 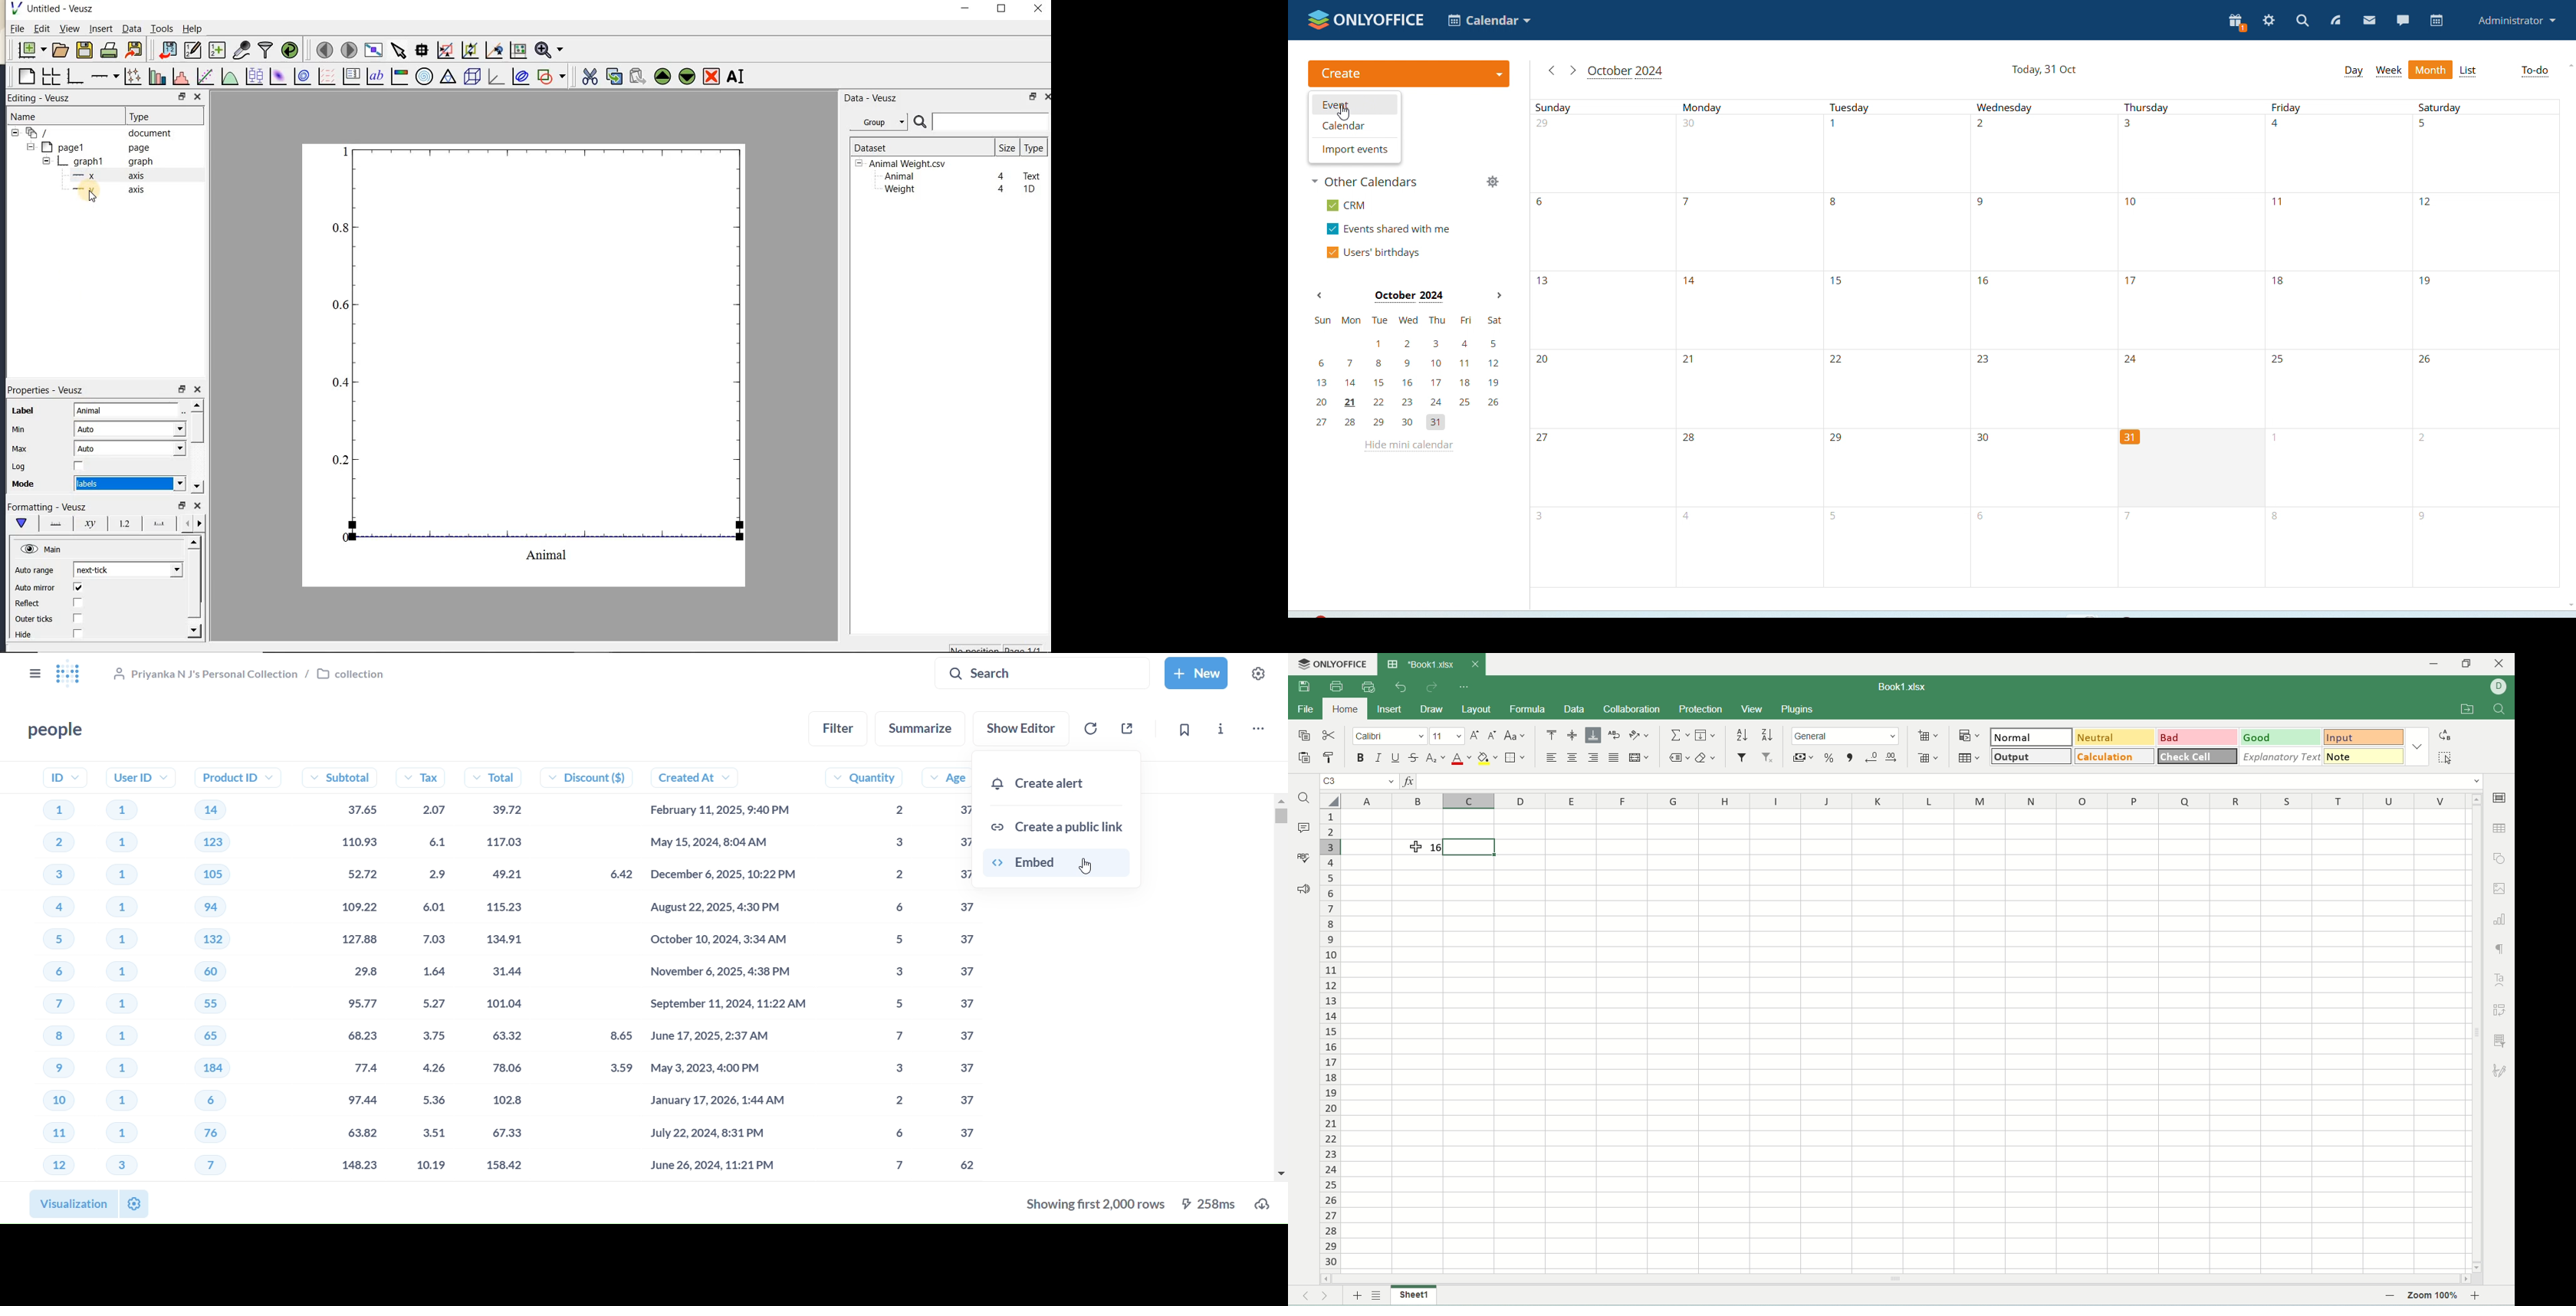 I want to click on tax, so click(x=428, y=971).